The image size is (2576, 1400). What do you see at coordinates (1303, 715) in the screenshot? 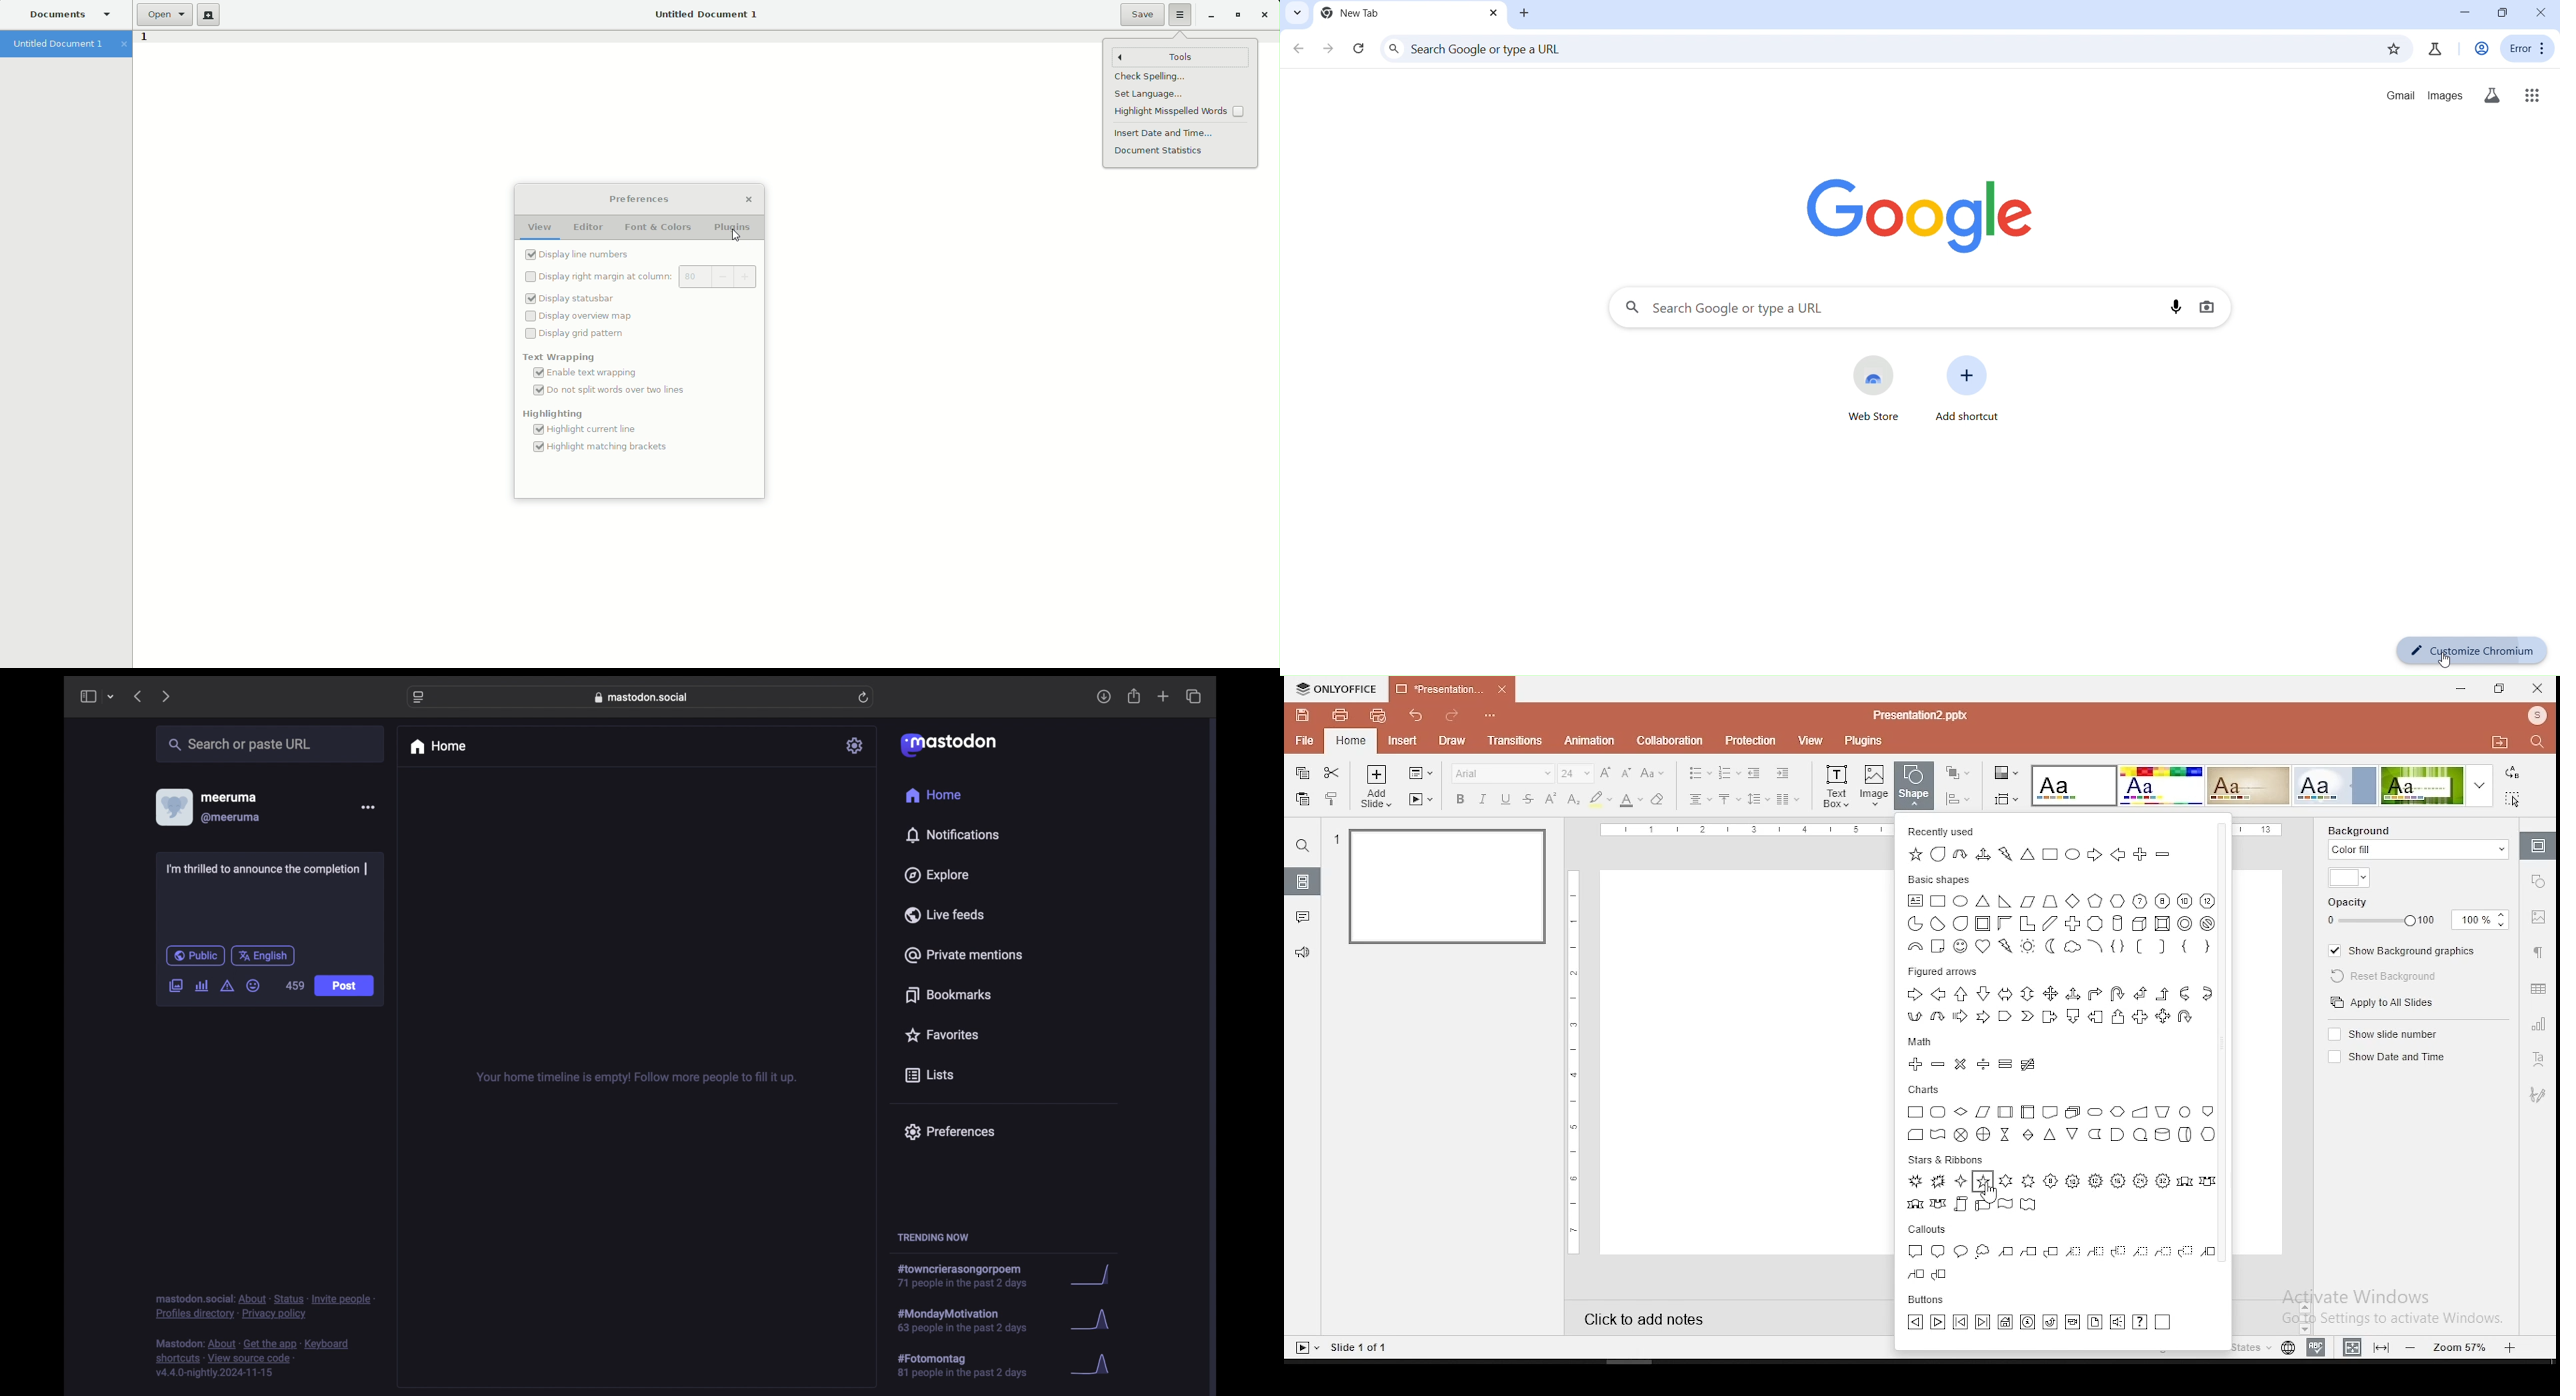
I see `save` at bounding box center [1303, 715].